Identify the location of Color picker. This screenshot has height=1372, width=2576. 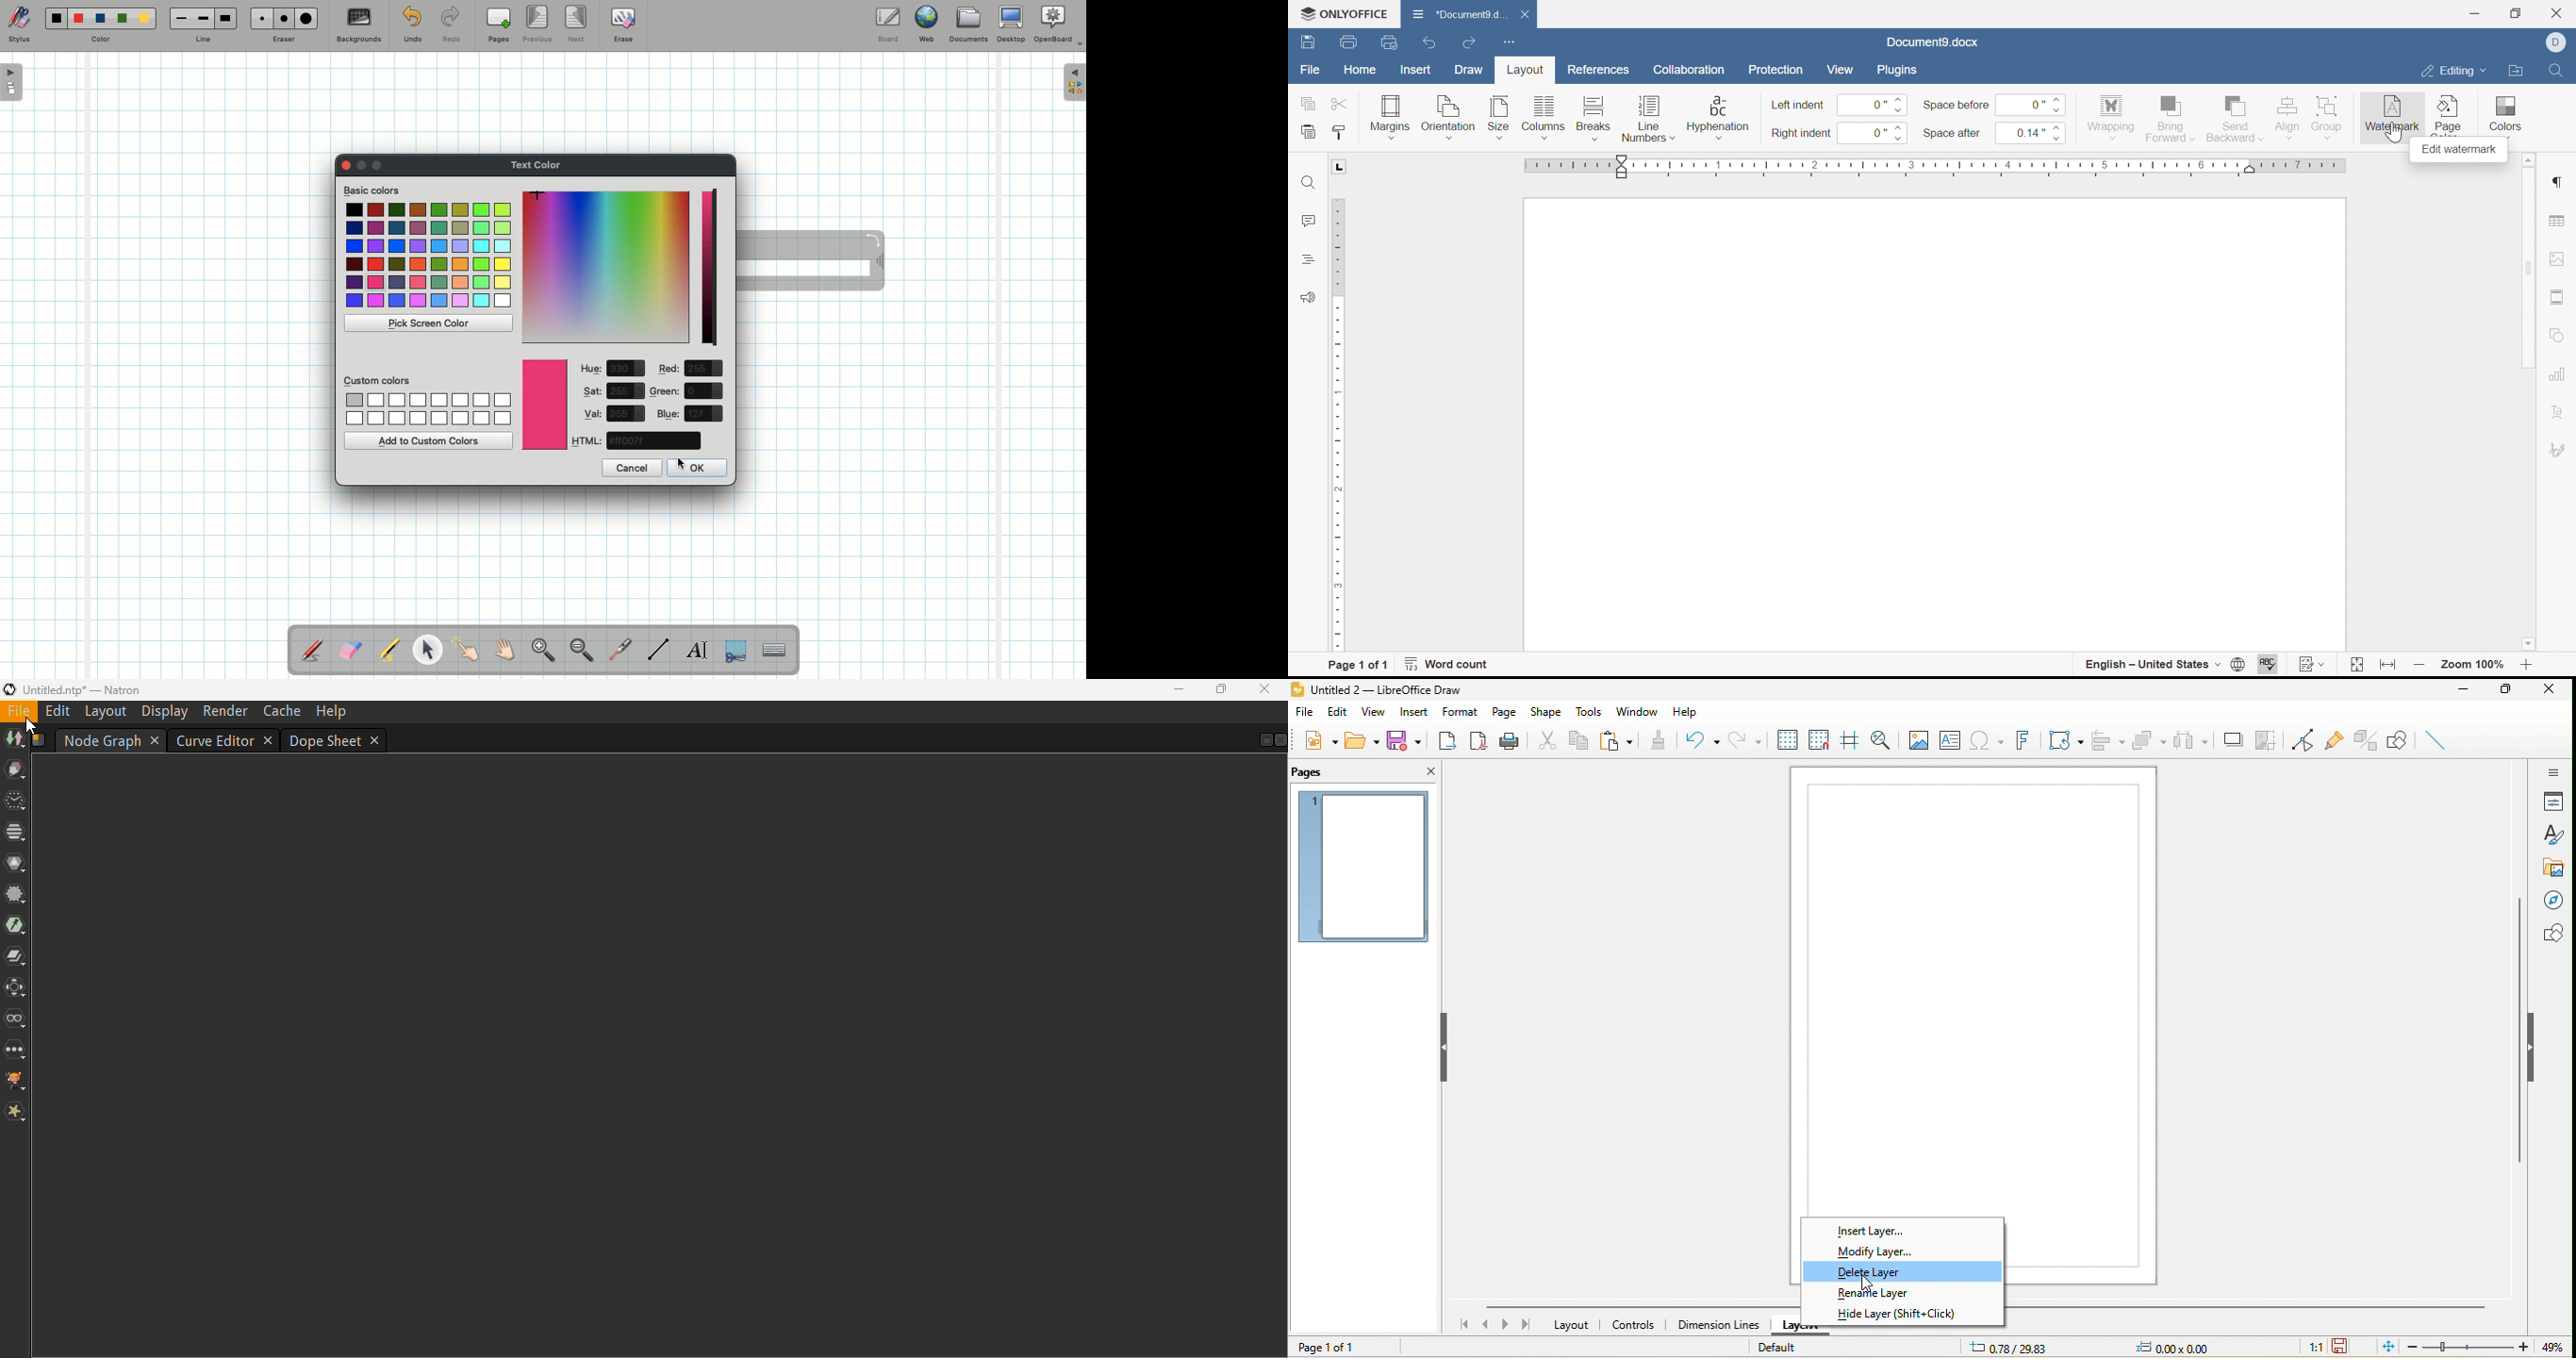
(606, 267).